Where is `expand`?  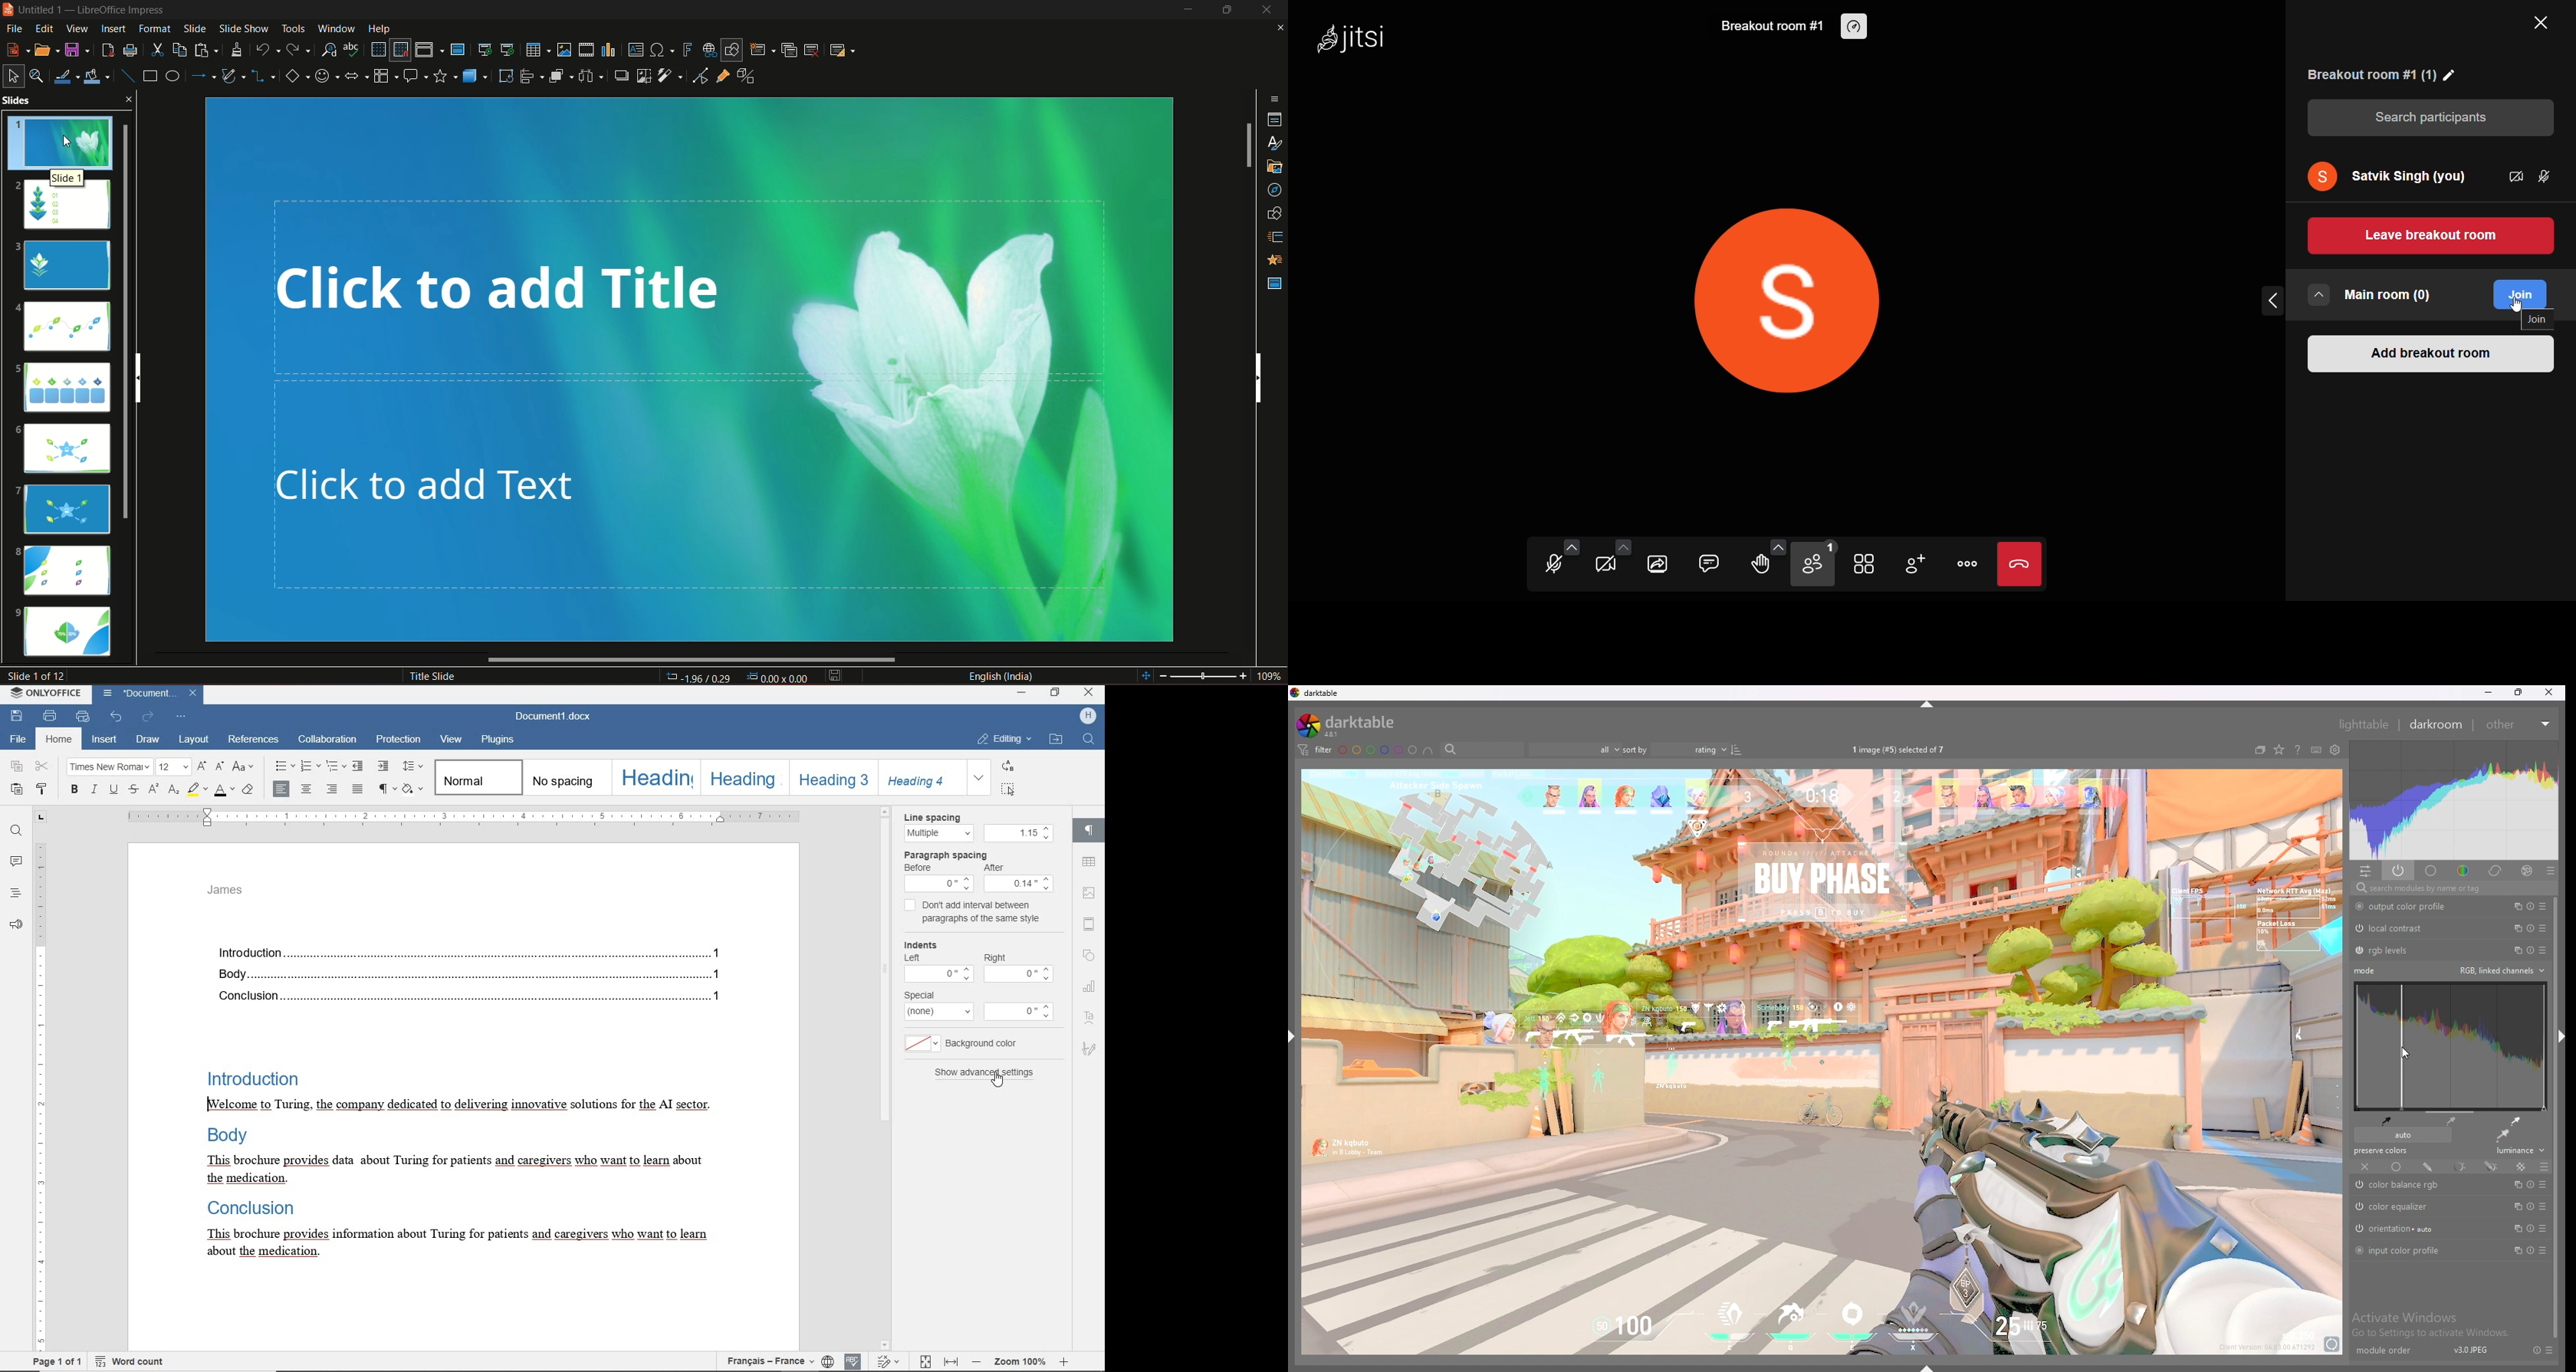 expand is located at coordinates (978, 779).